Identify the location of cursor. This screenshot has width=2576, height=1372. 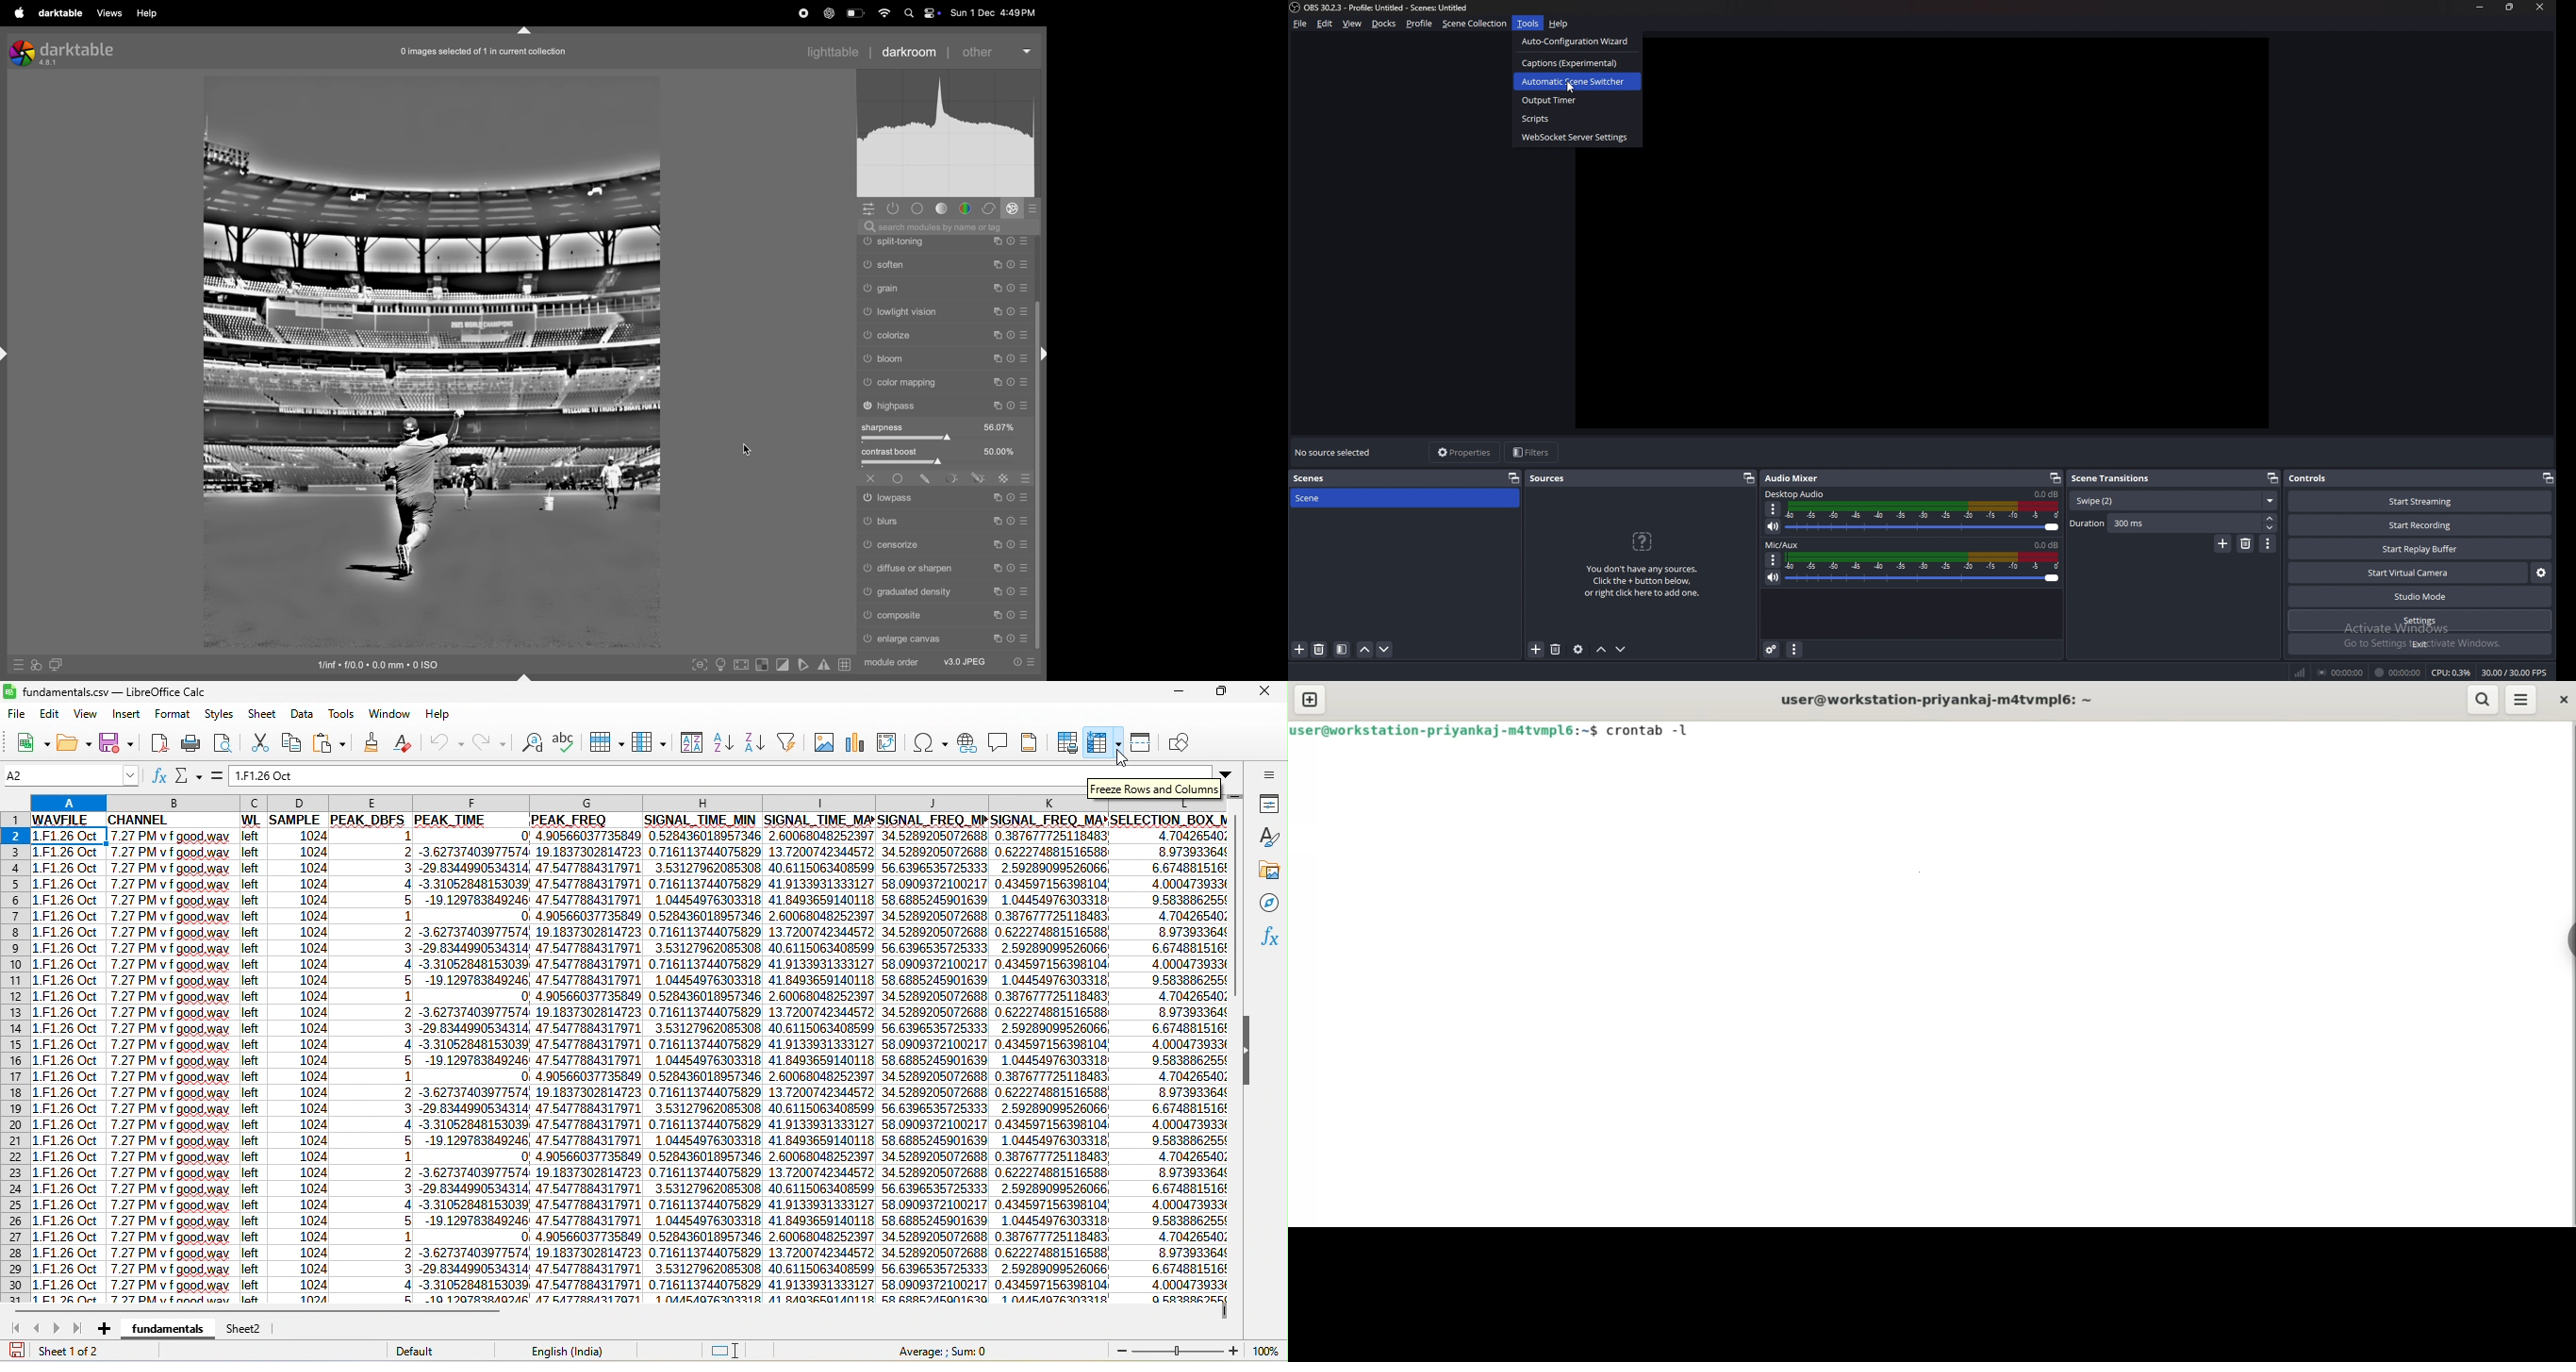
(1574, 89).